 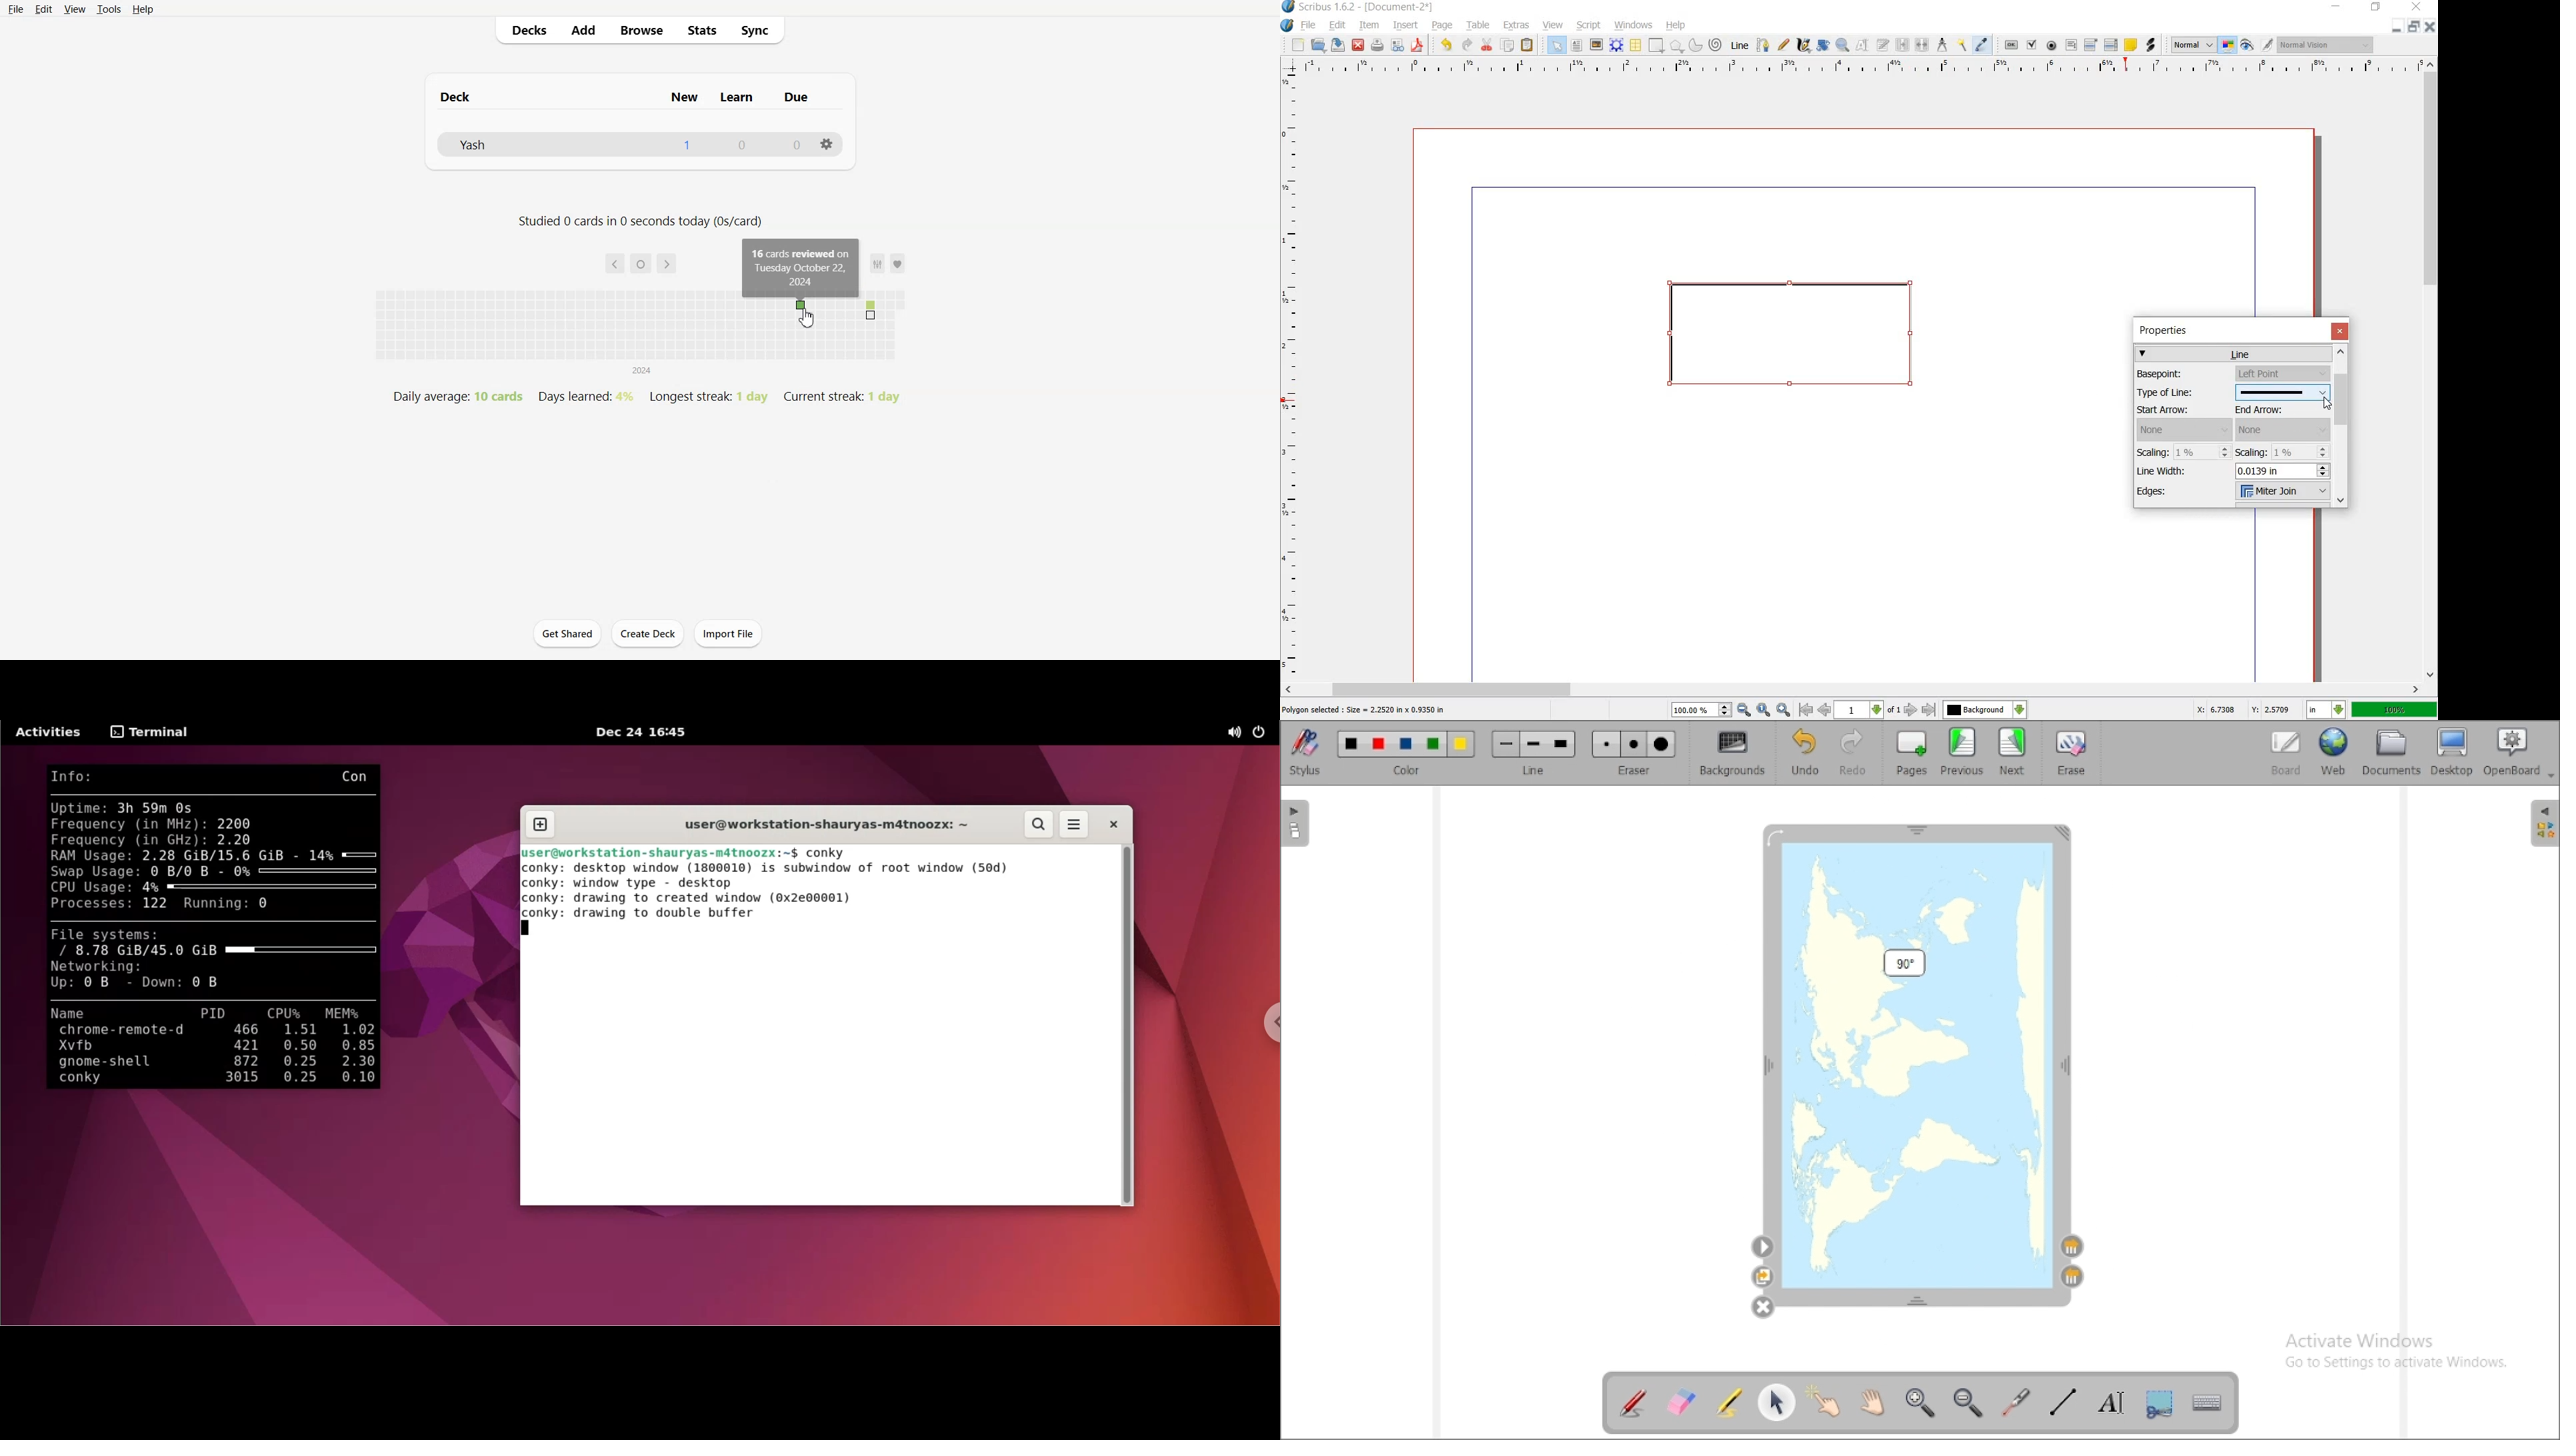 I want to click on board, so click(x=2286, y=753).